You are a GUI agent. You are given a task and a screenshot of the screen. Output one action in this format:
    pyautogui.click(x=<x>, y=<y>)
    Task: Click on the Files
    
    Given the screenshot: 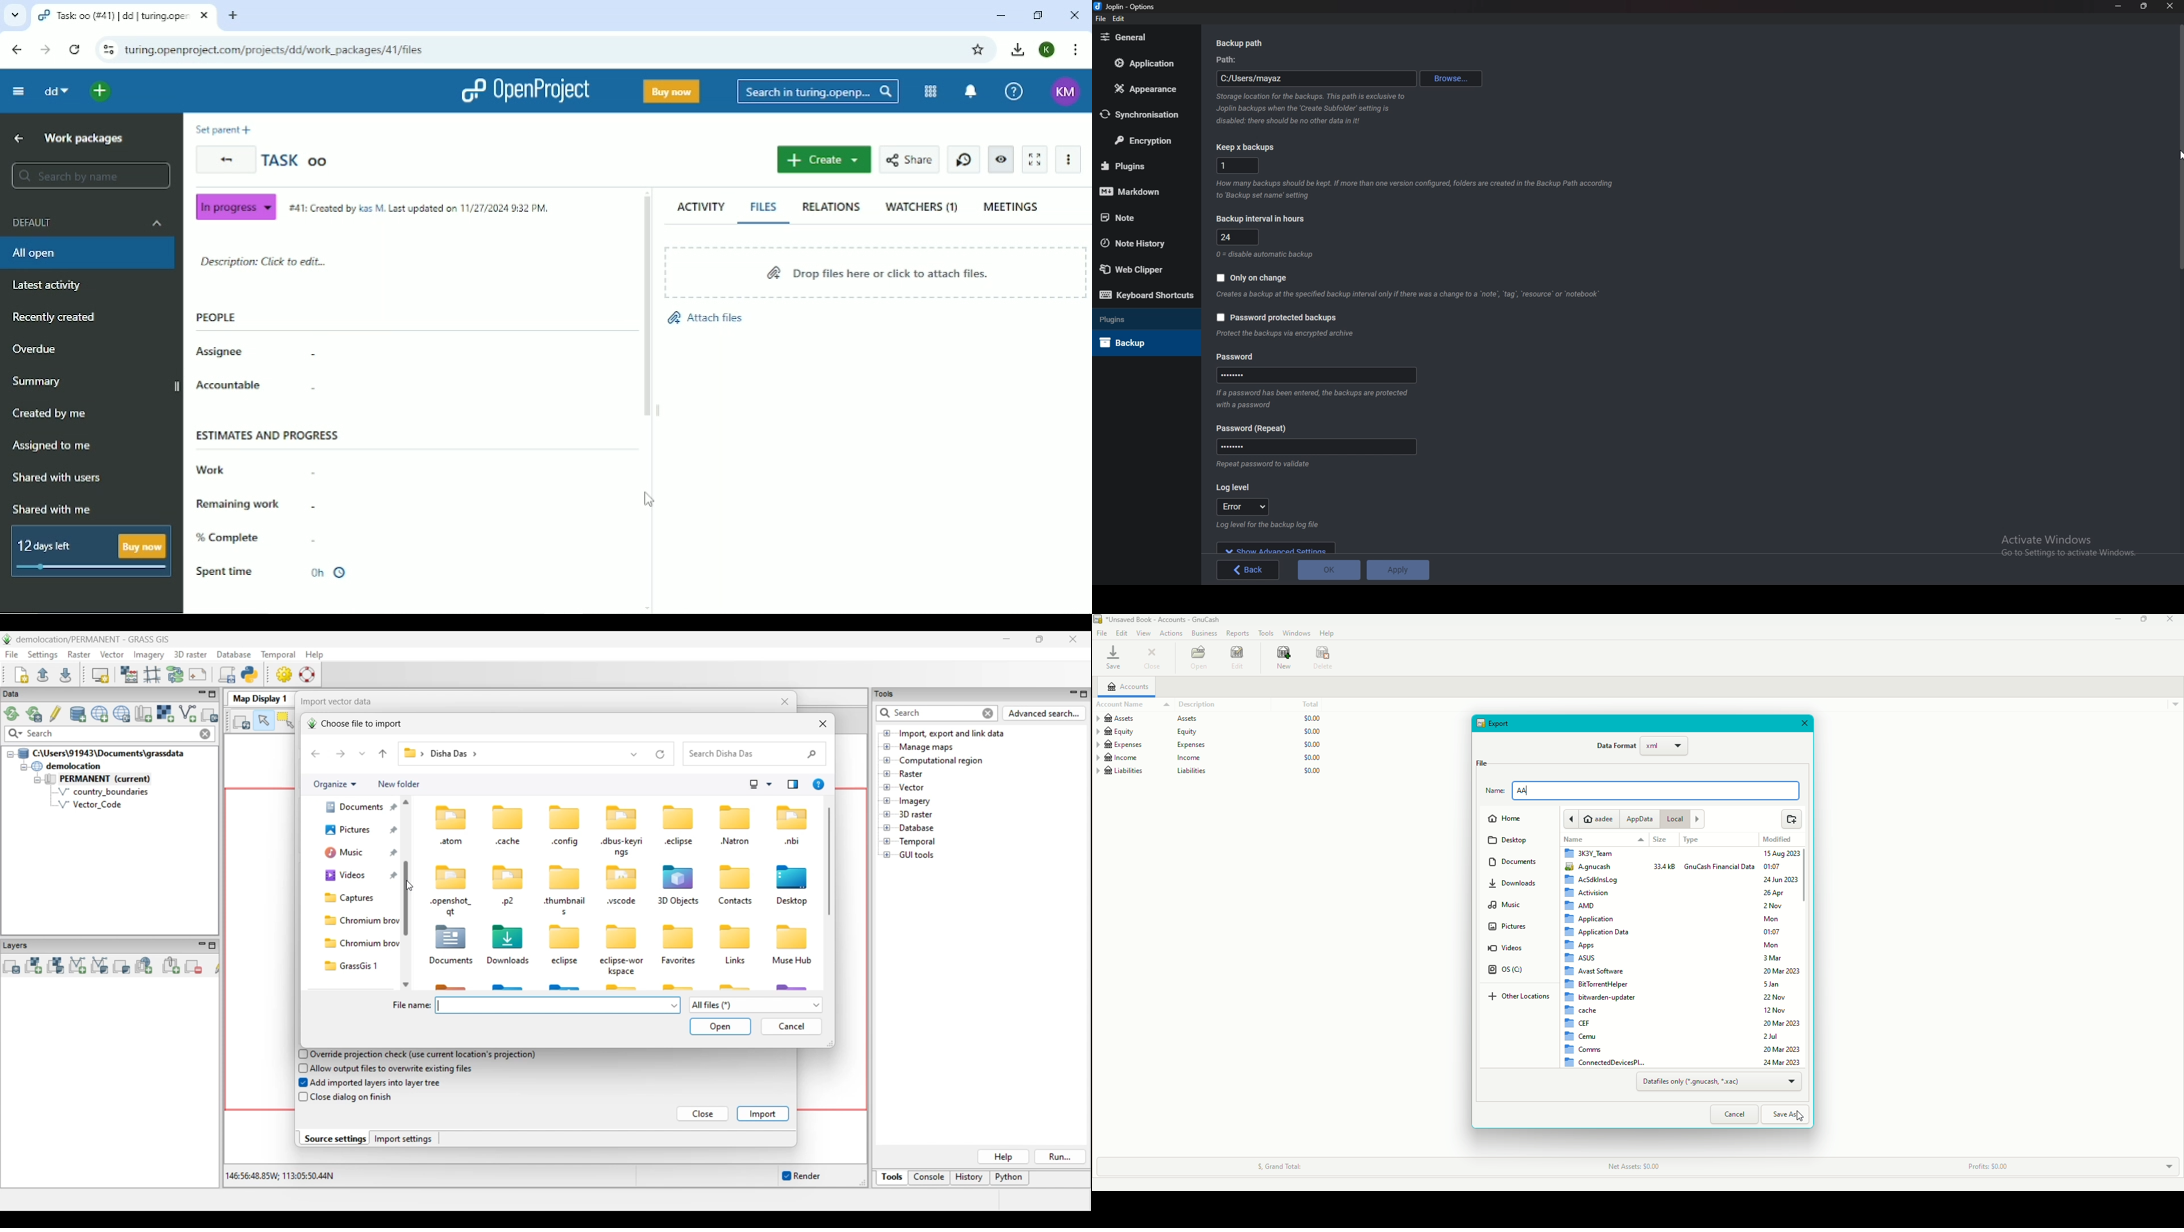 What is the action you would take?
    pyautogui.click(x=766, y=207)
    